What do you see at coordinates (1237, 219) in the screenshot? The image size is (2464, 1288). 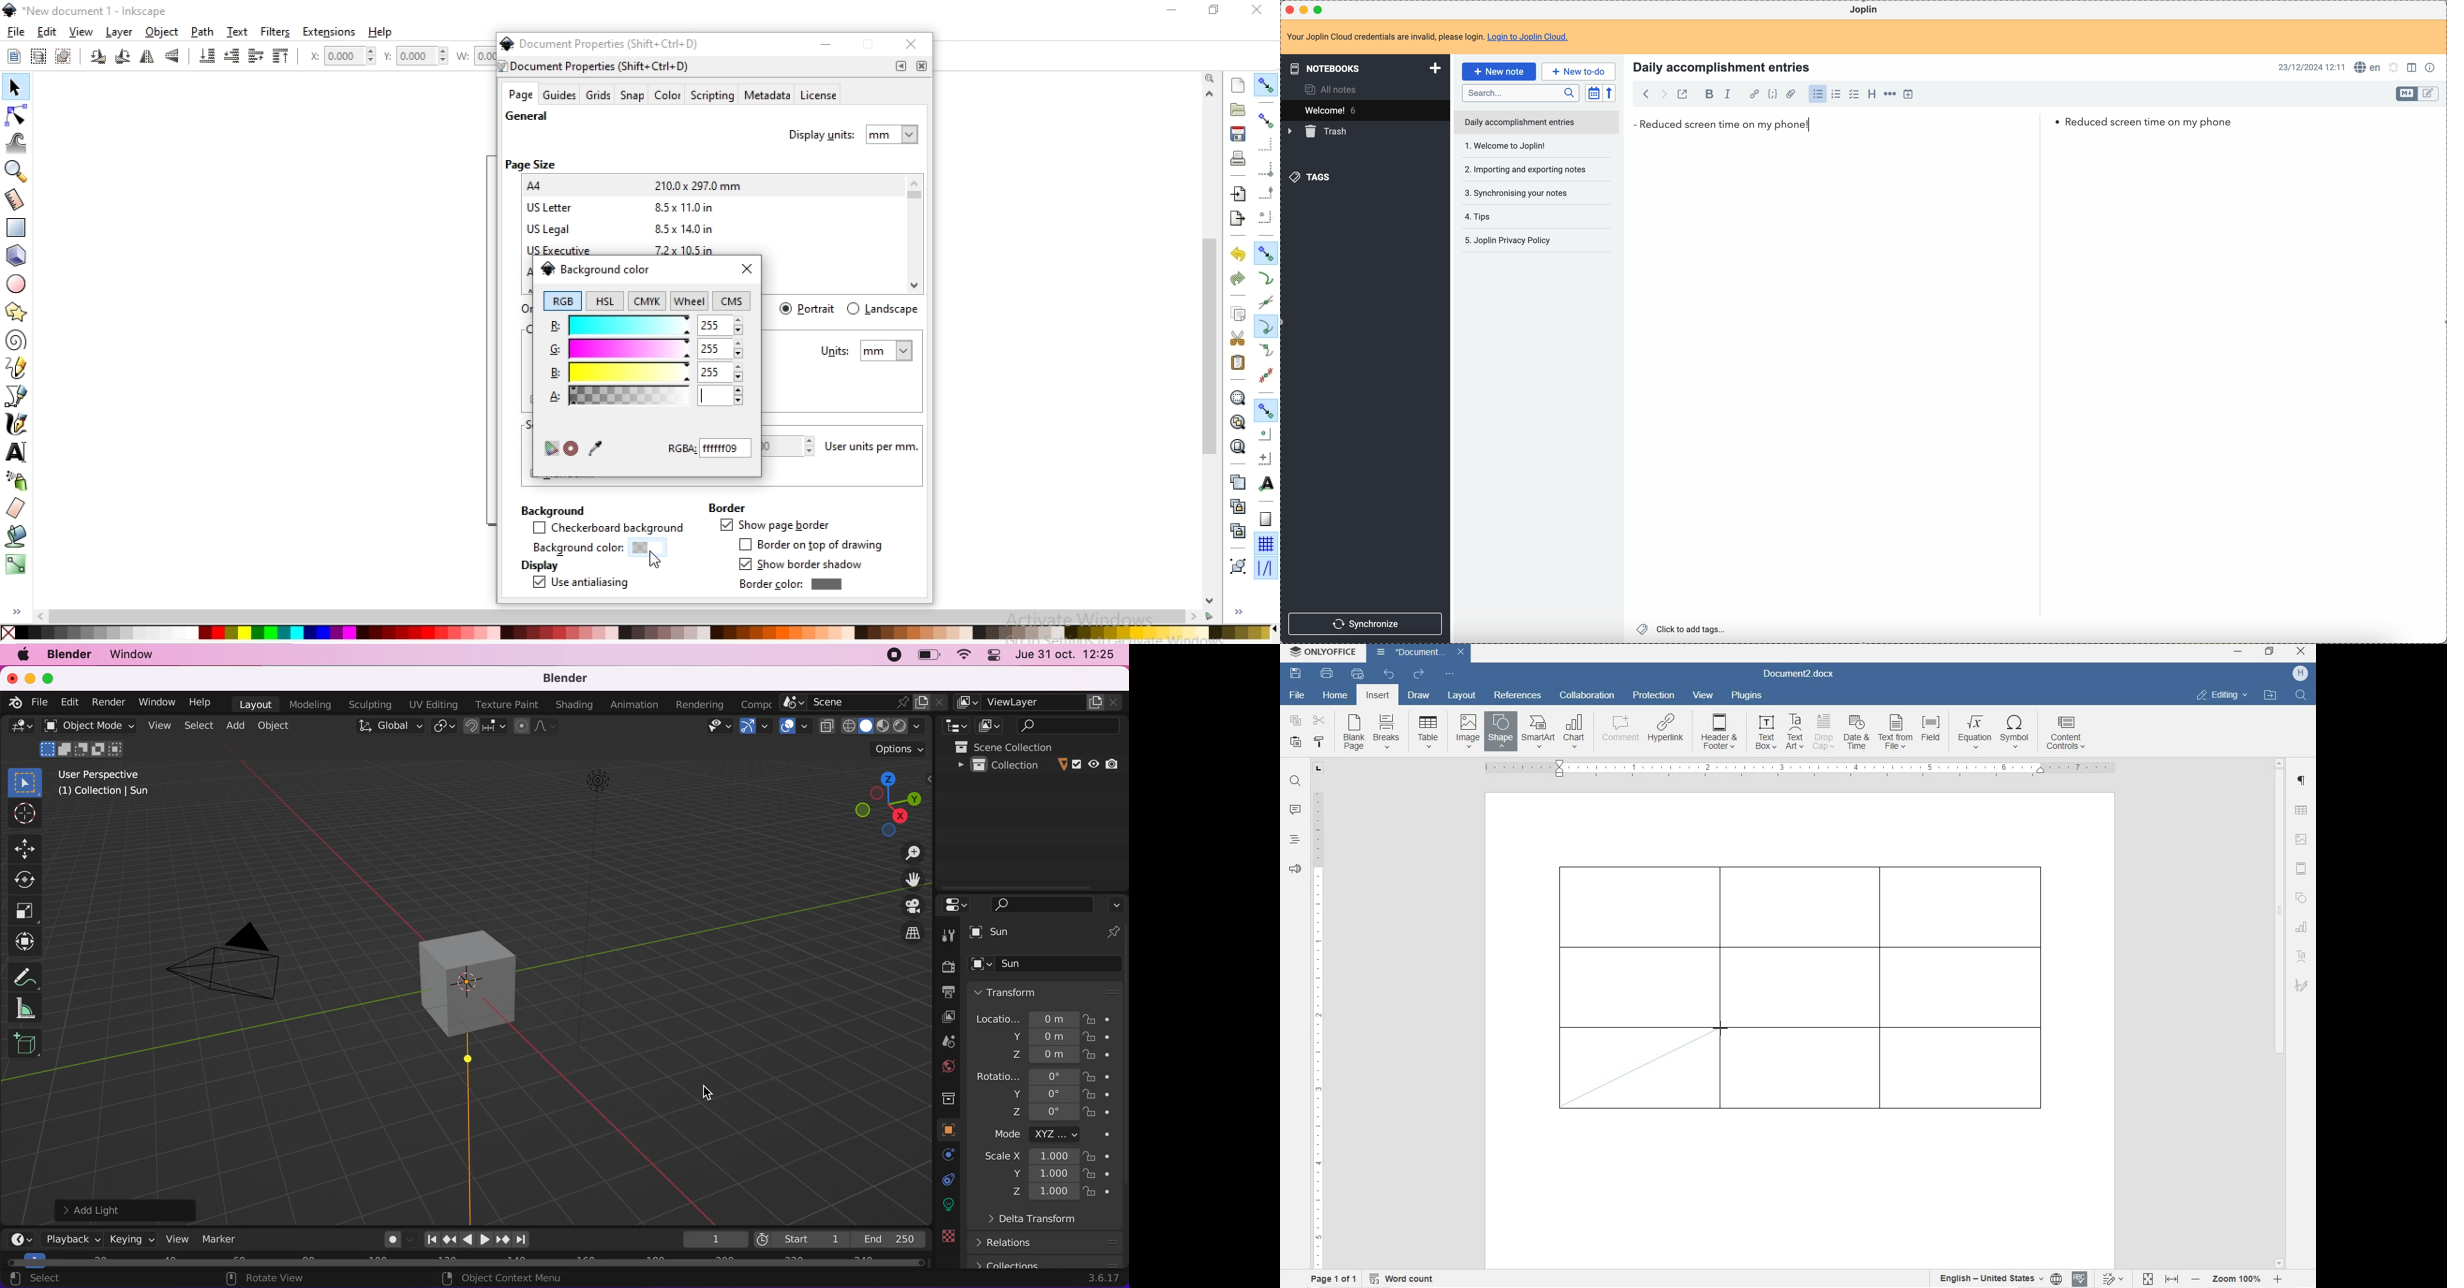 I see `export a document` at bounding box center [1237, 219].